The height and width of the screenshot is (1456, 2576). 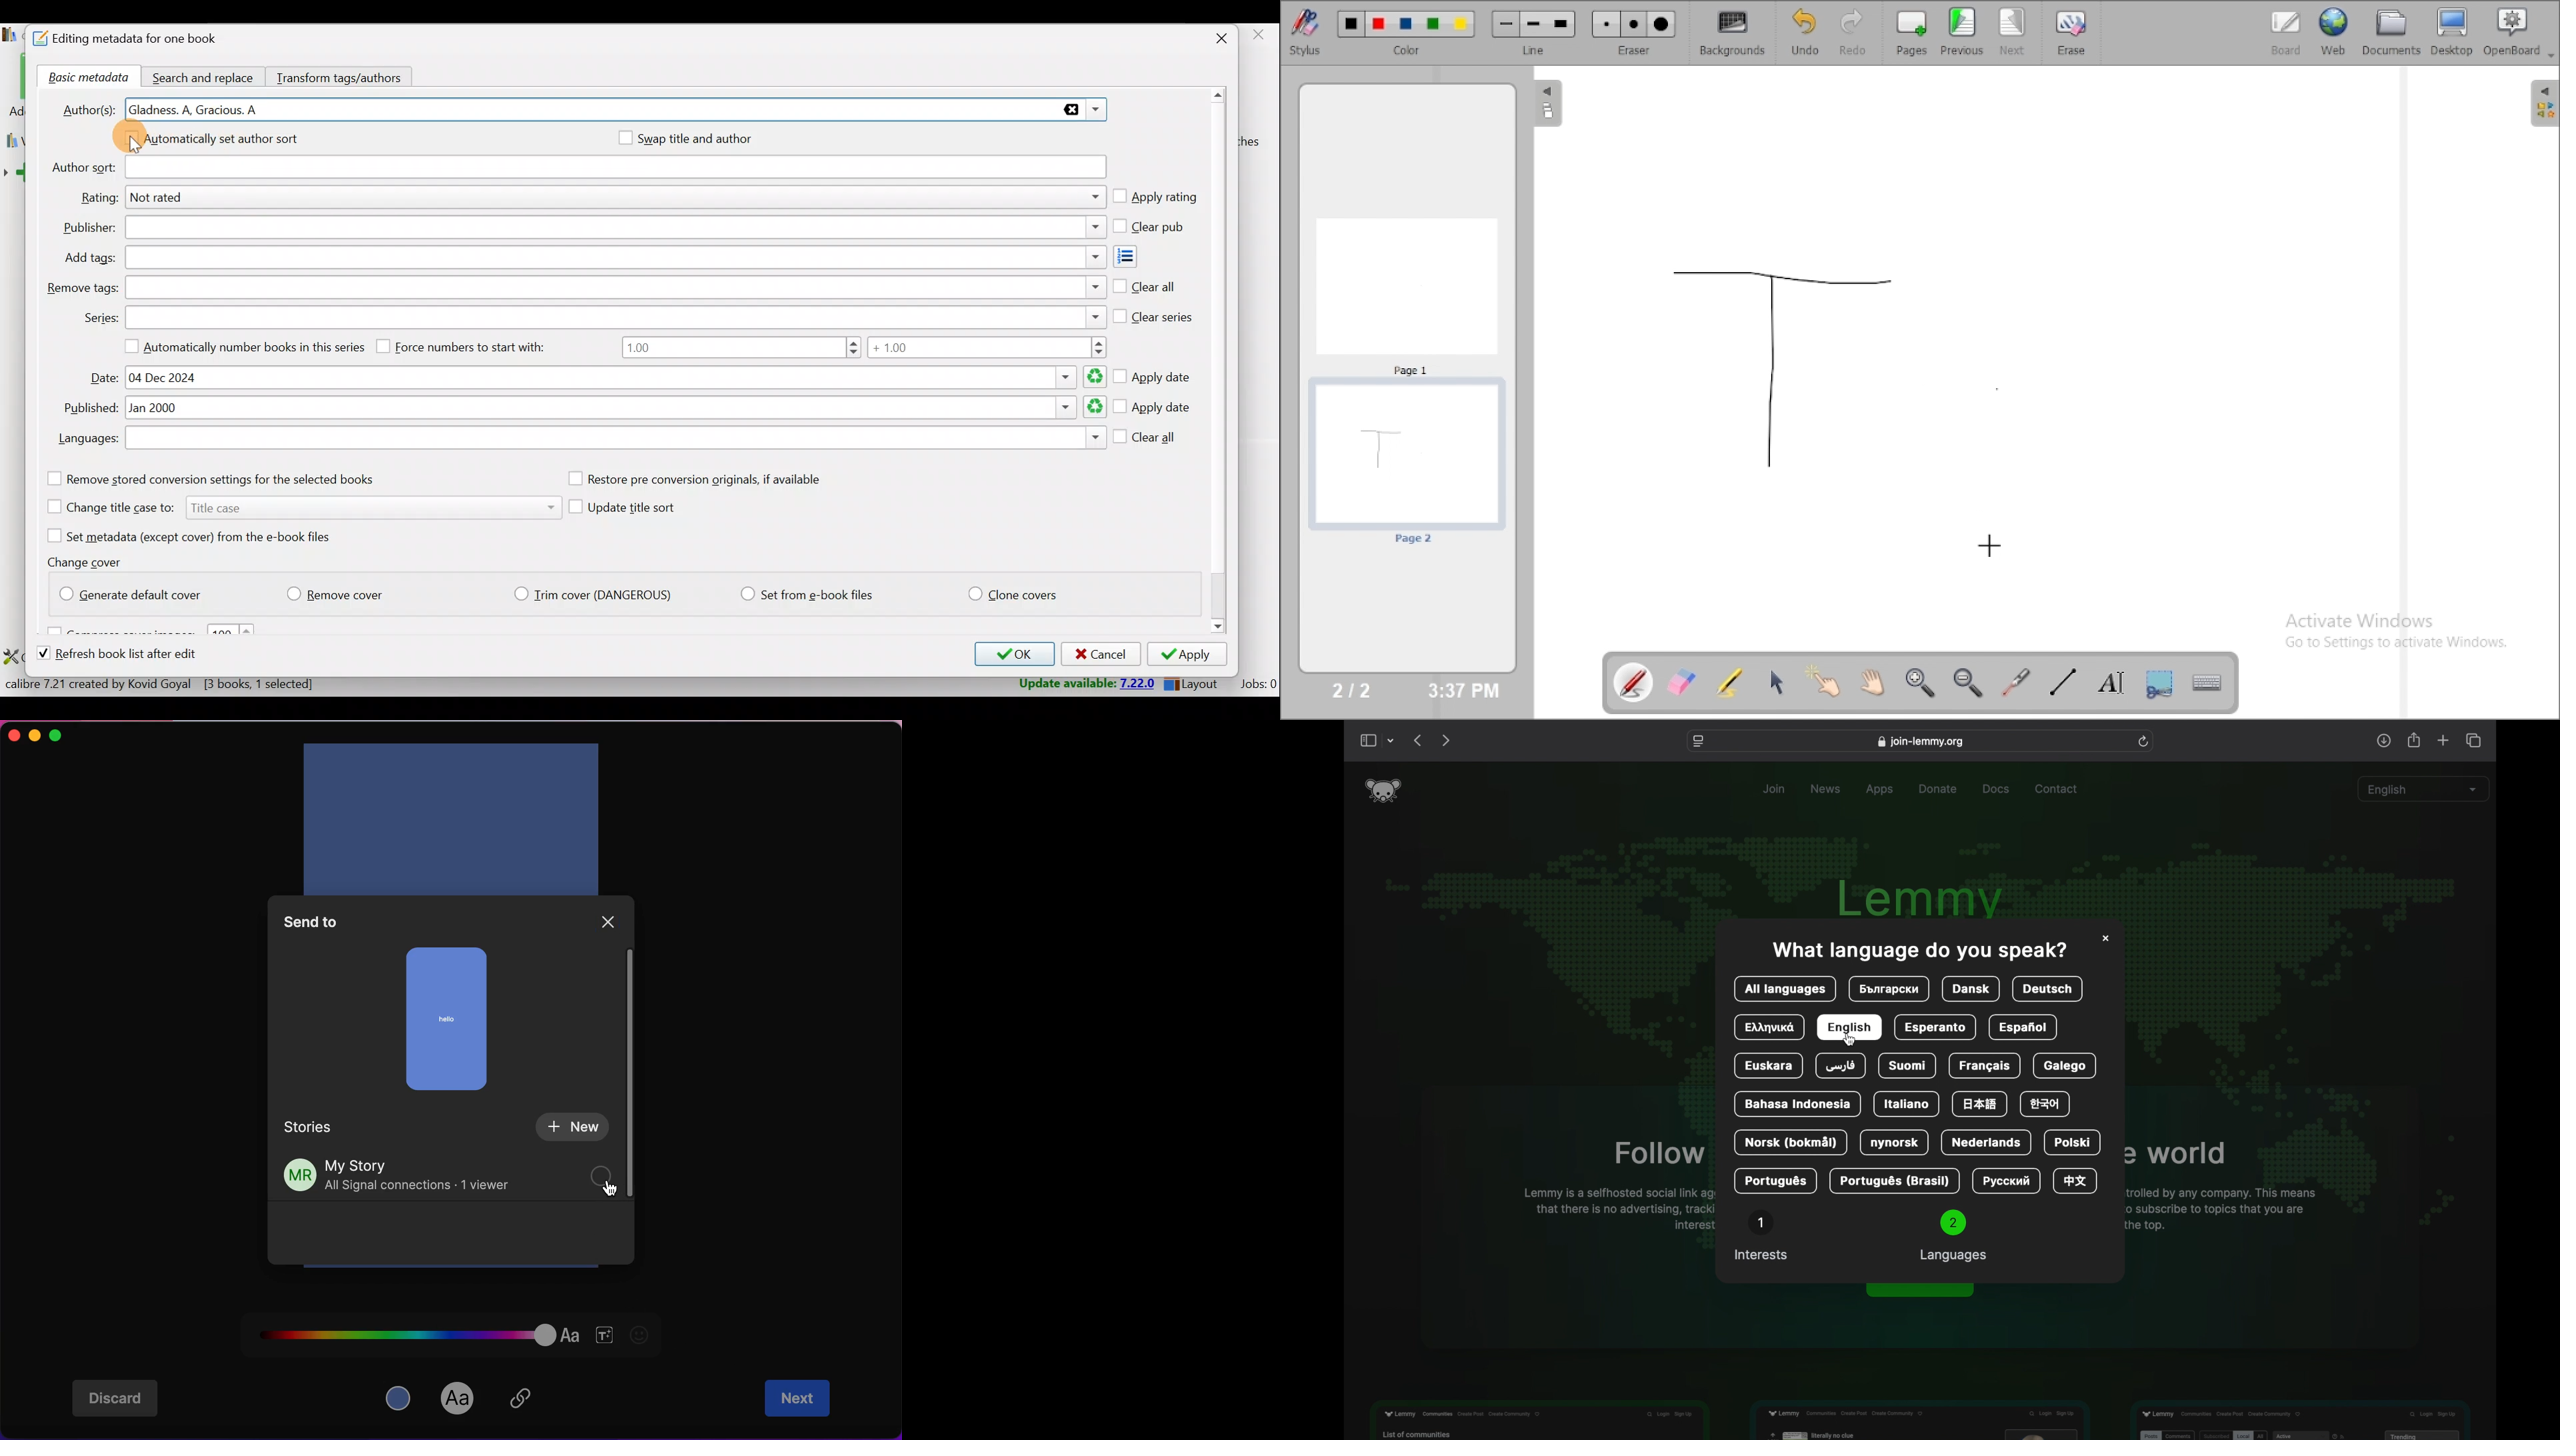 I want to click on Swap title and author, so click(x=710, y=138).